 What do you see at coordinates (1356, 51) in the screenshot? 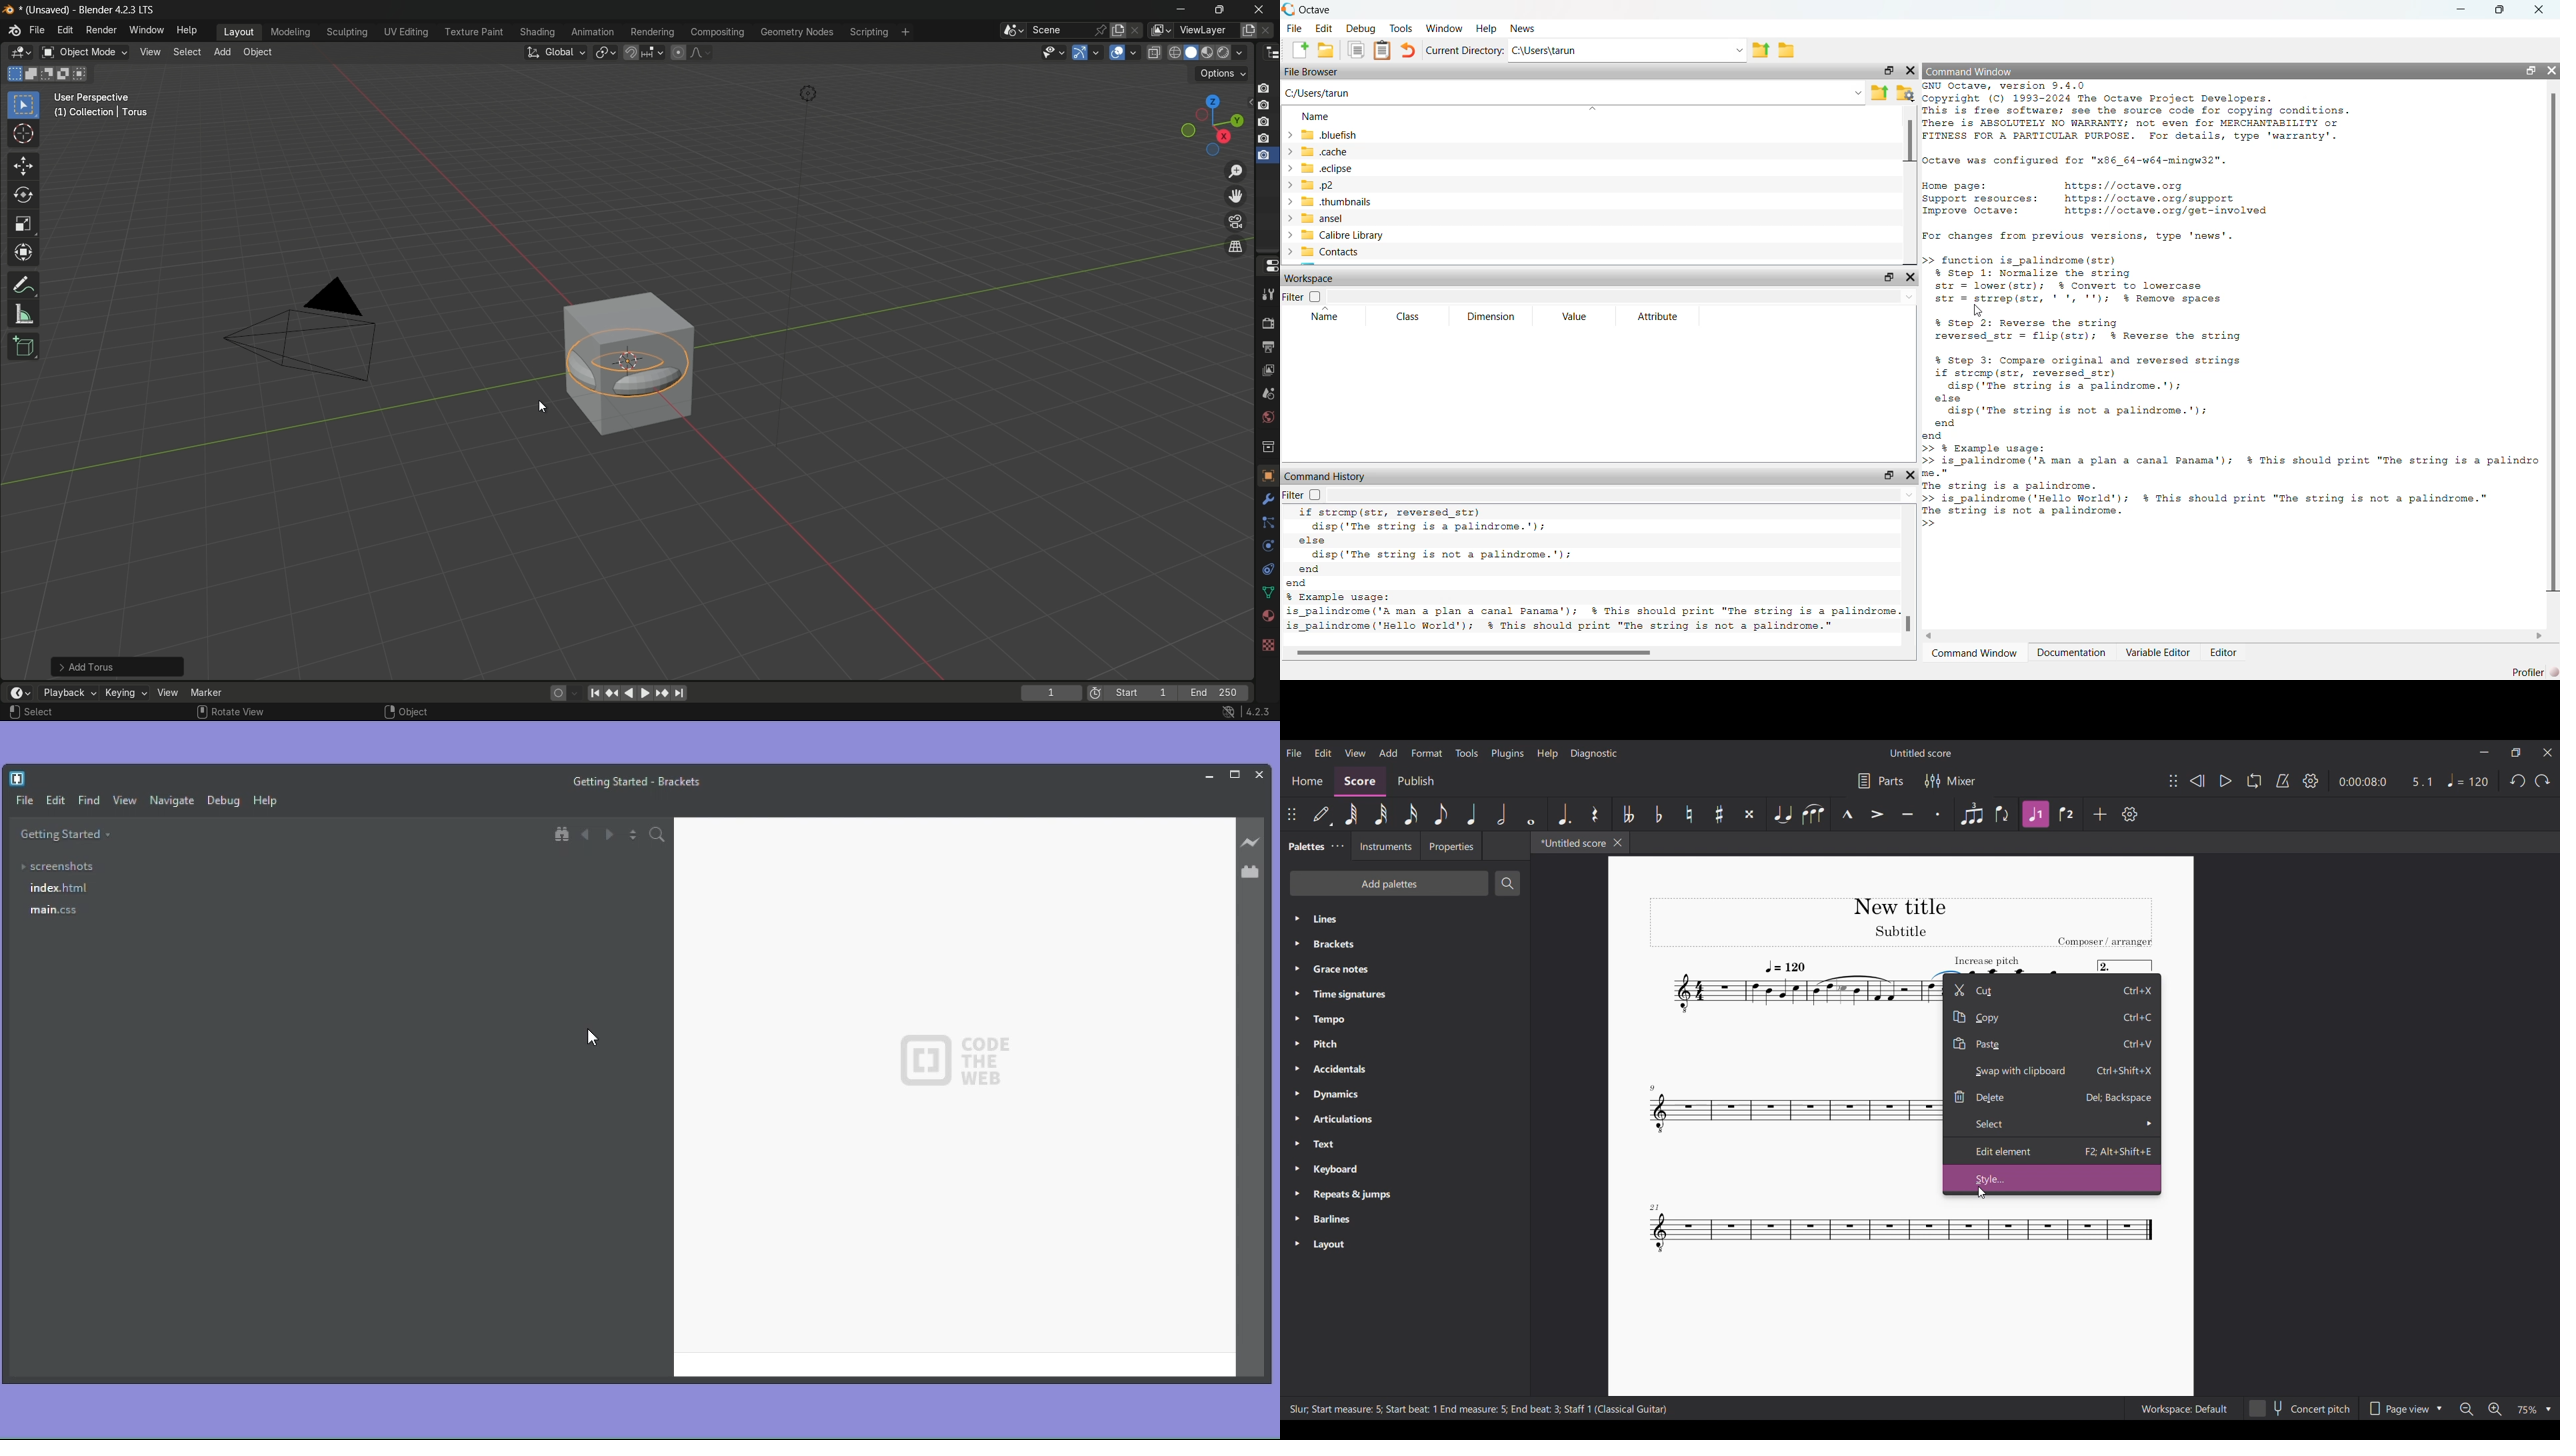
I see `copy` at bounding box center [1356, 51].